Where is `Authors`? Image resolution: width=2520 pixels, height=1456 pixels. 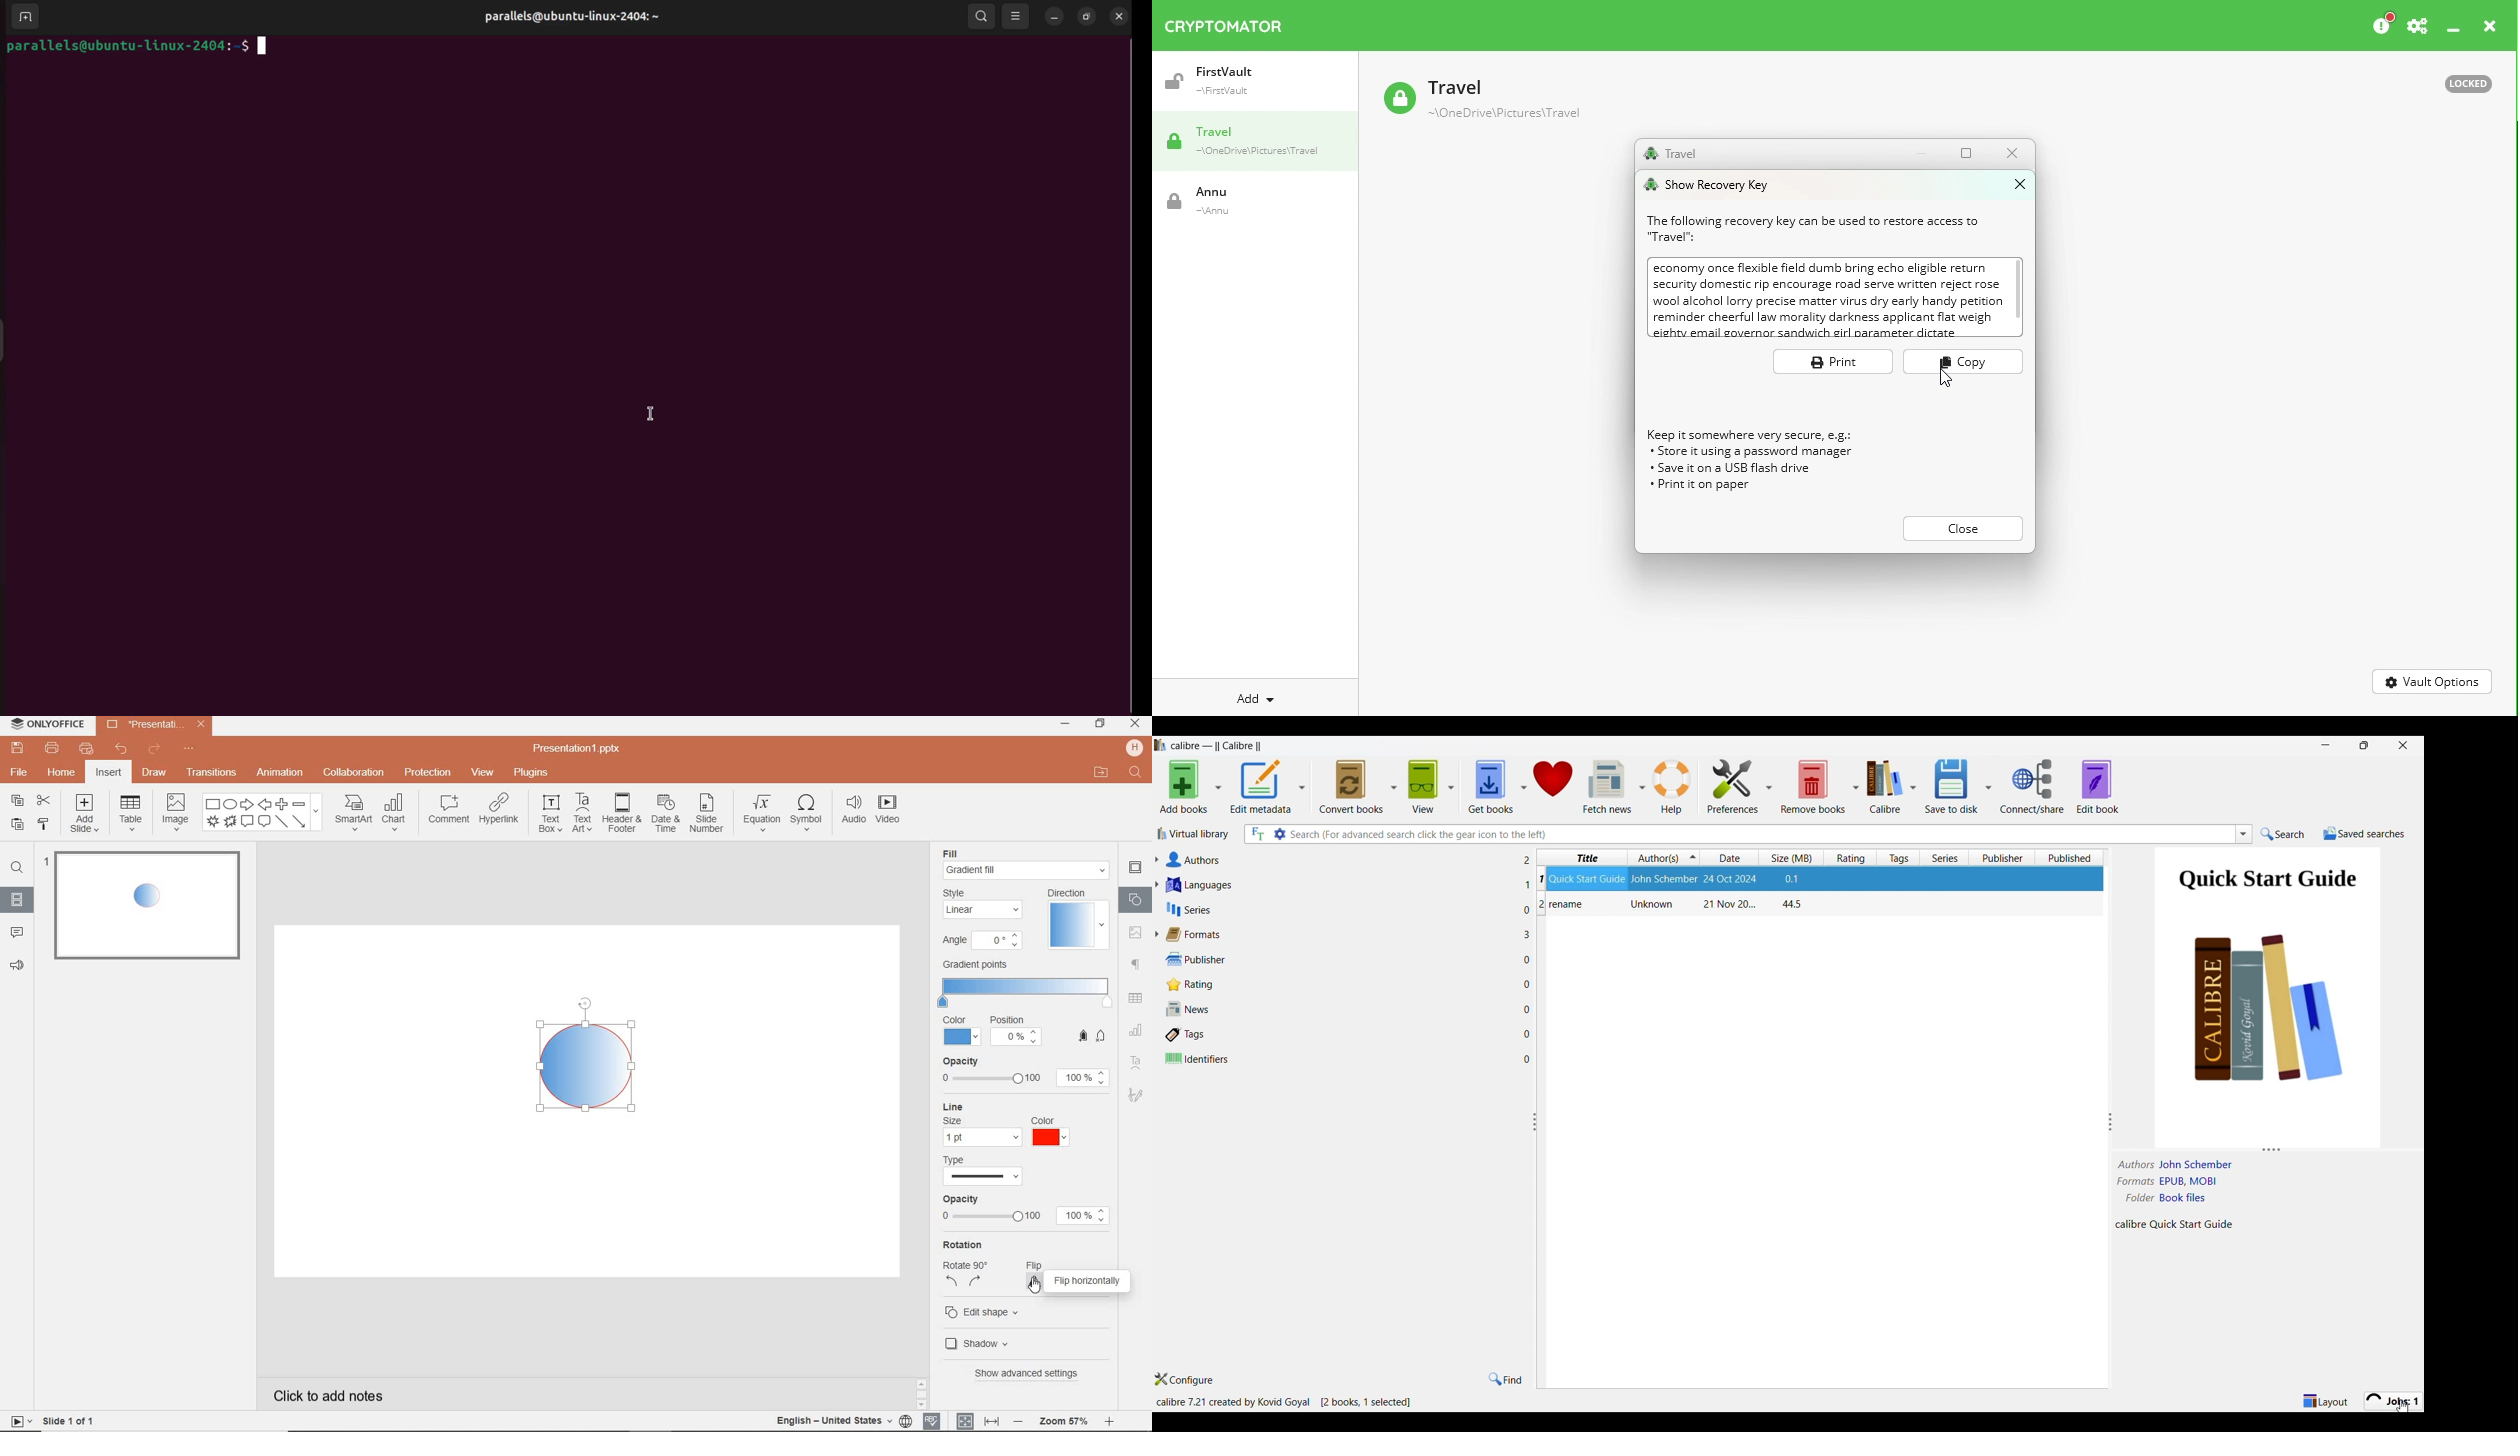
Authors is located at coordinates (1338, 859).